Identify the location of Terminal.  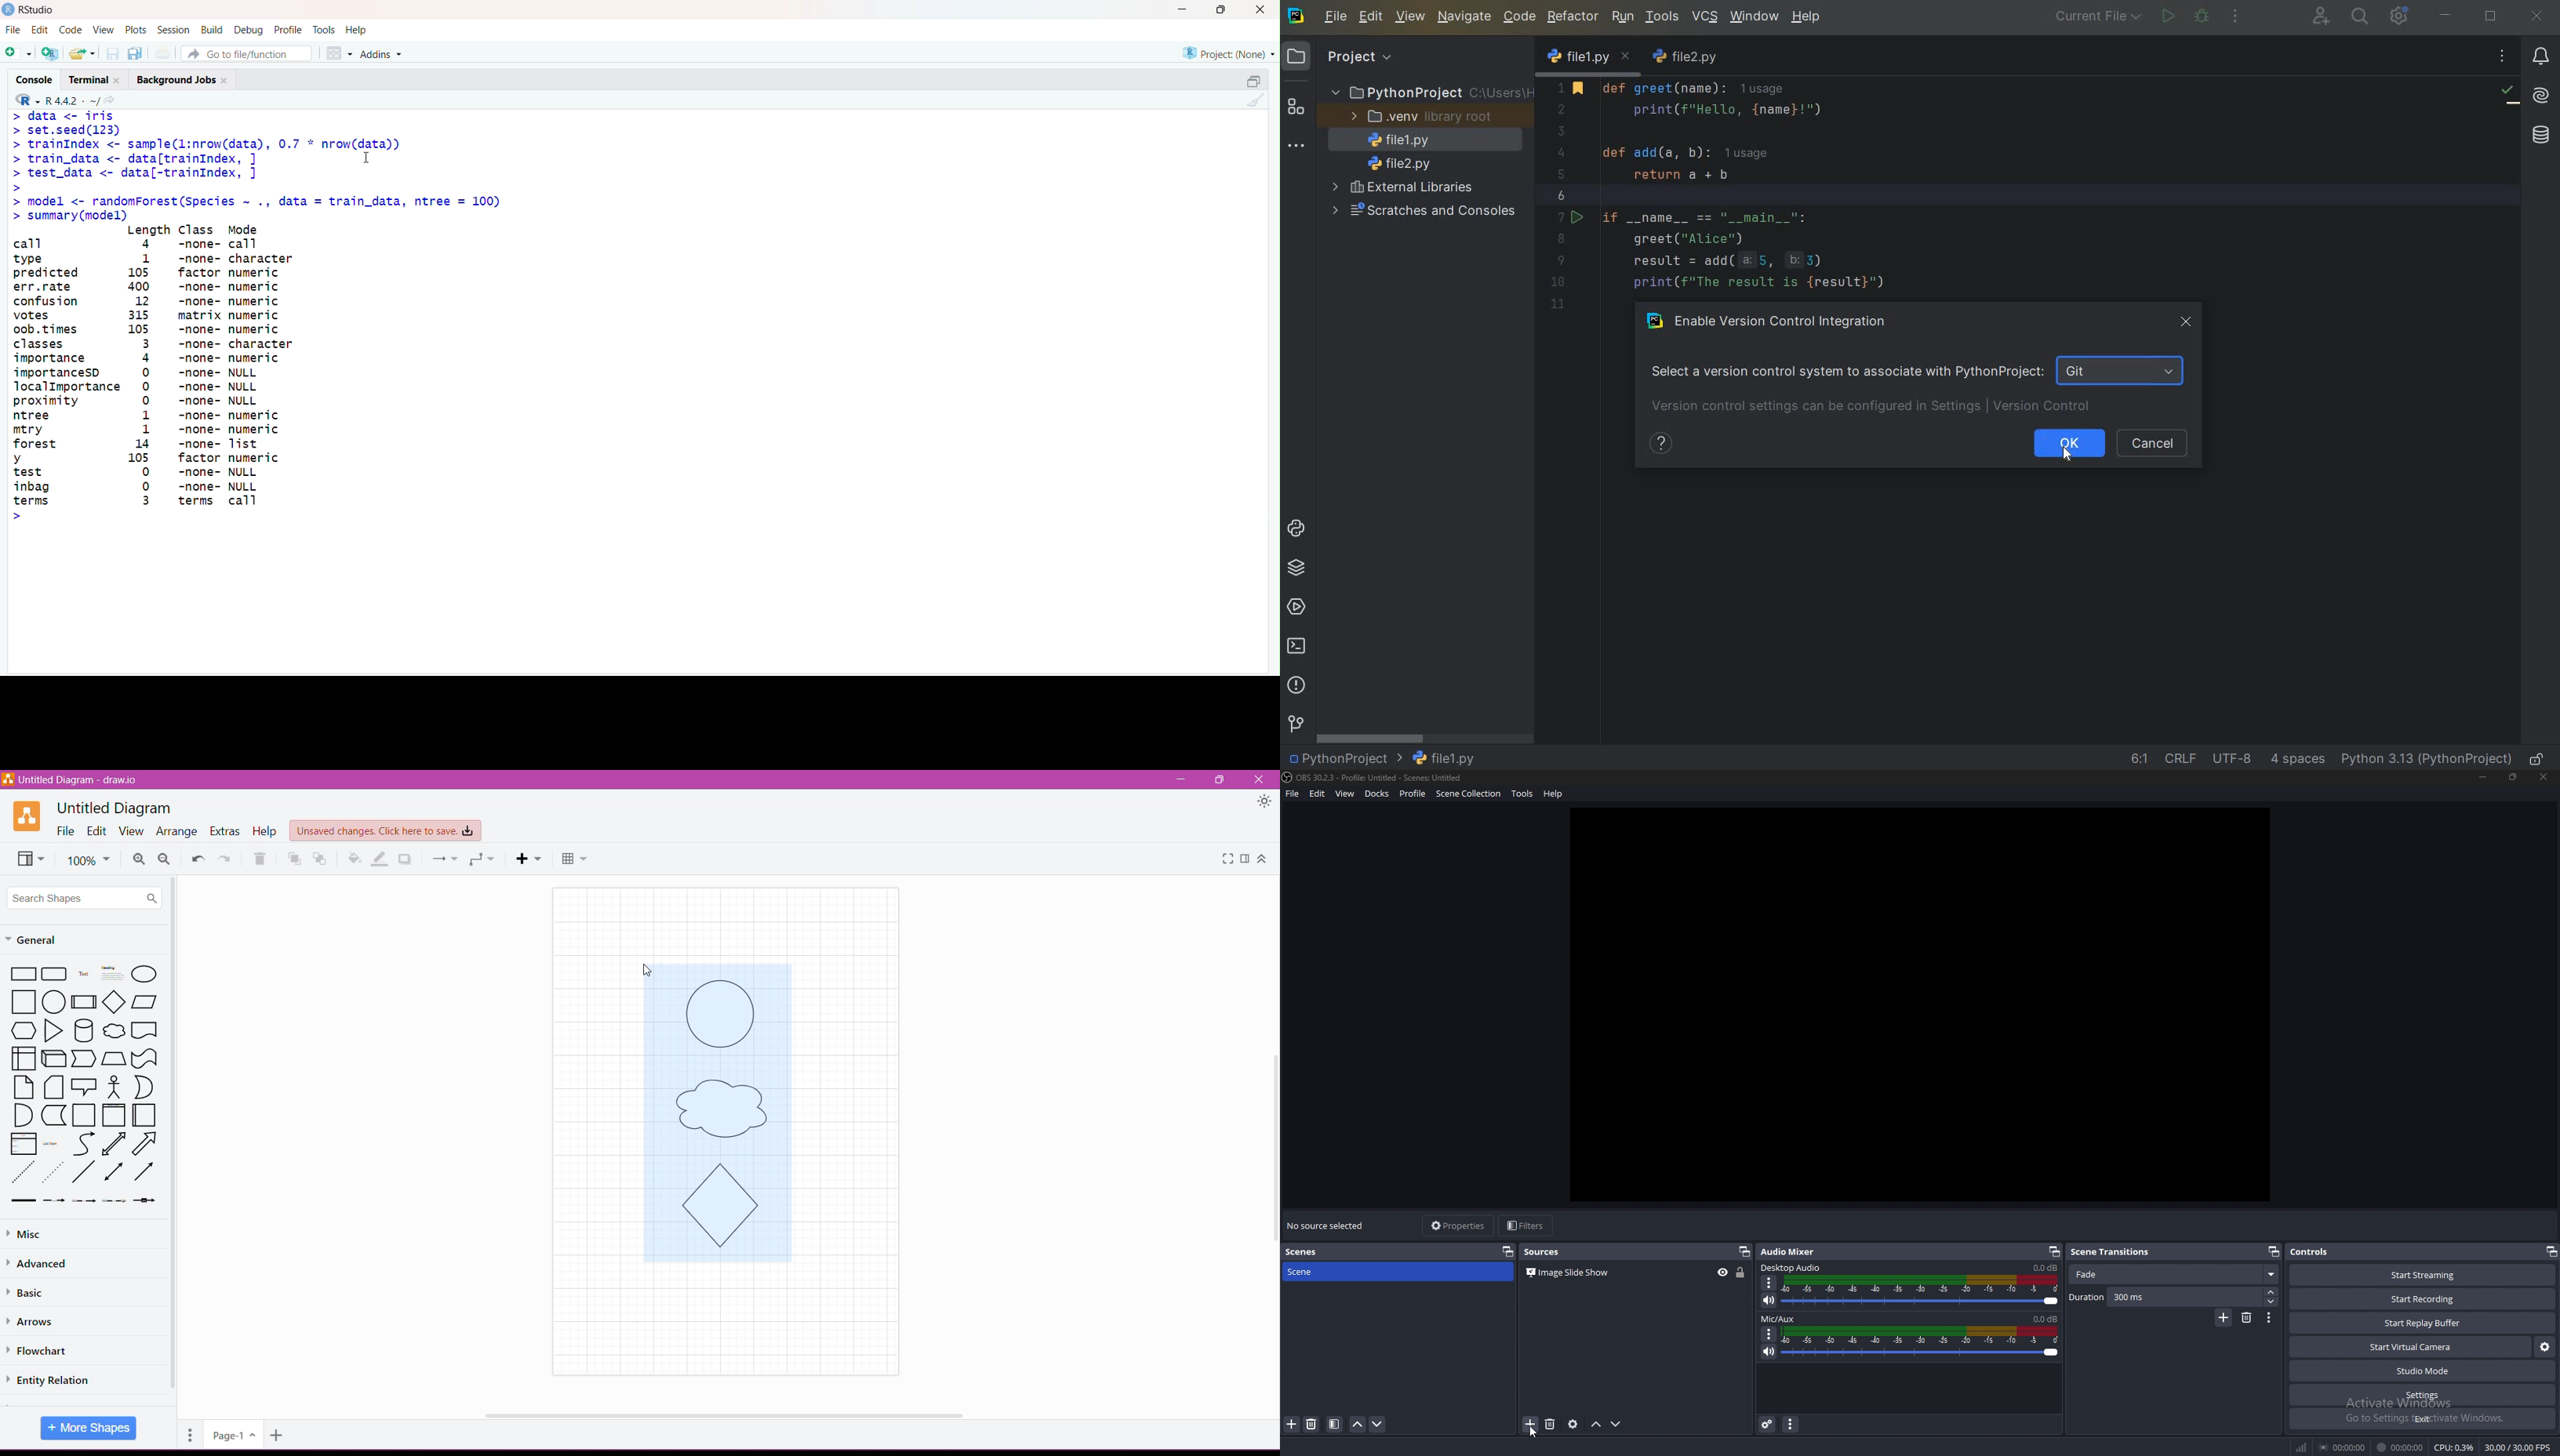
(93, 77).